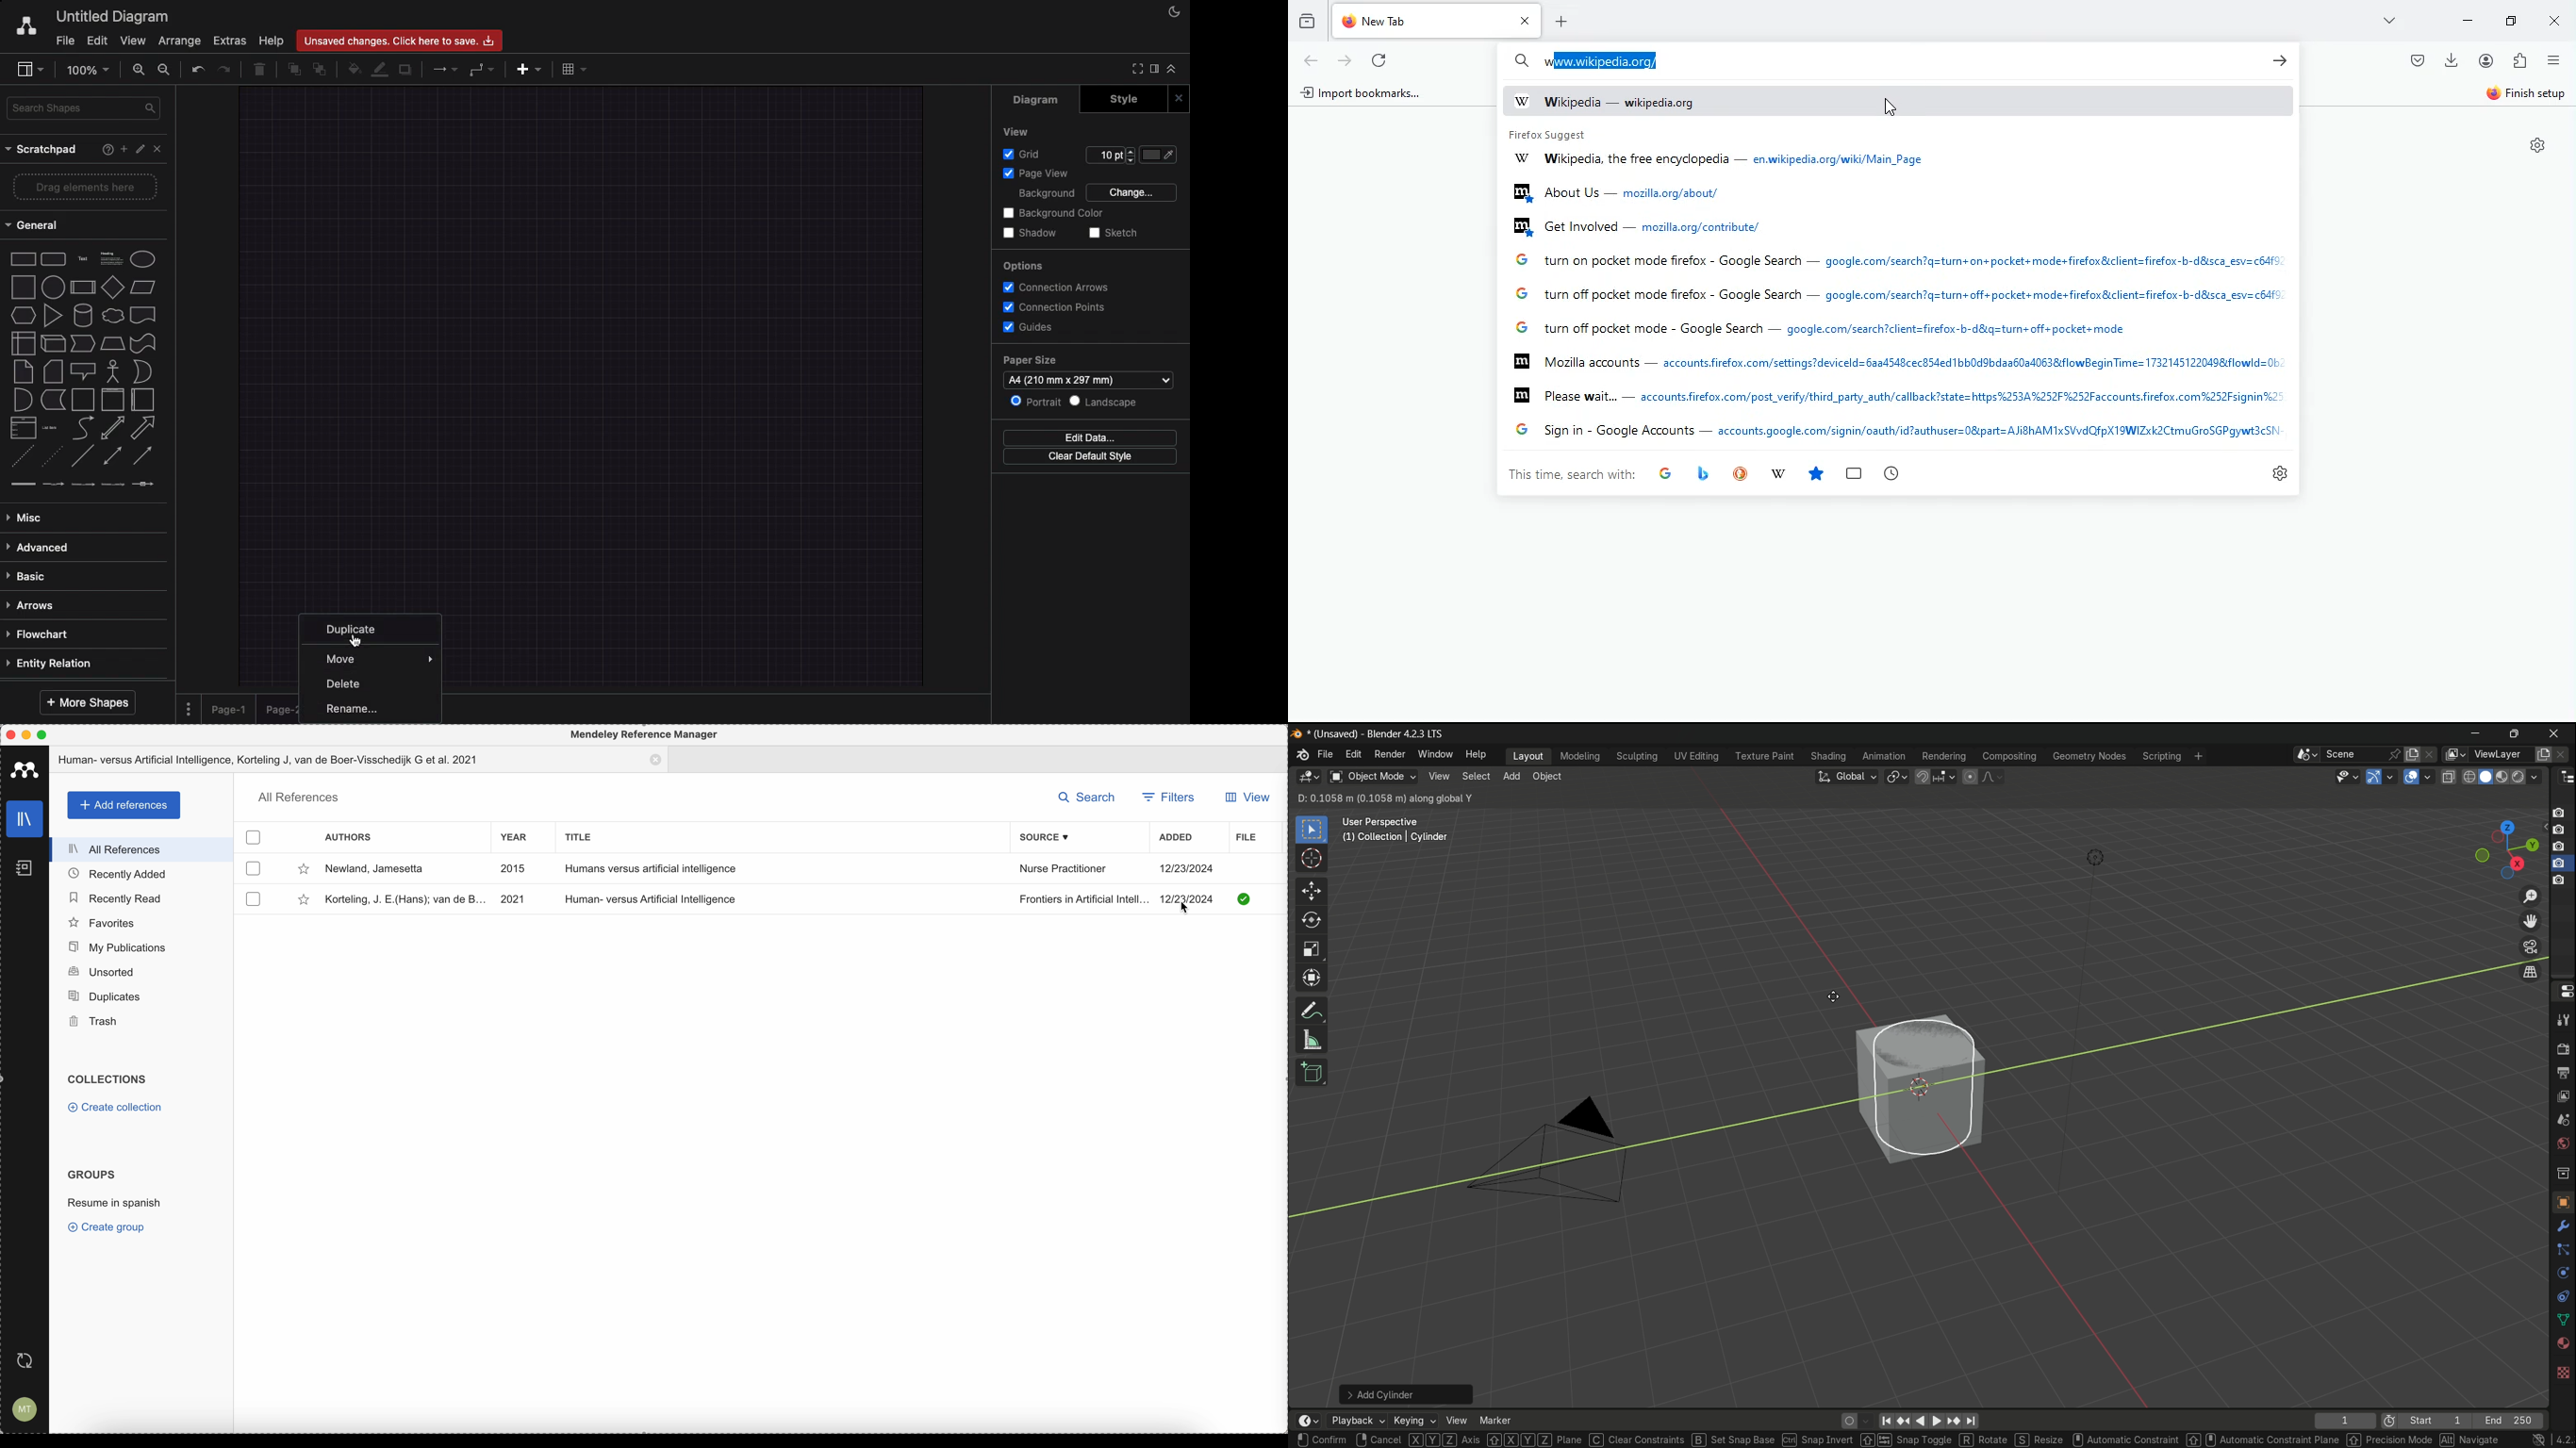  I want to click on Extras, so click(229, 41).